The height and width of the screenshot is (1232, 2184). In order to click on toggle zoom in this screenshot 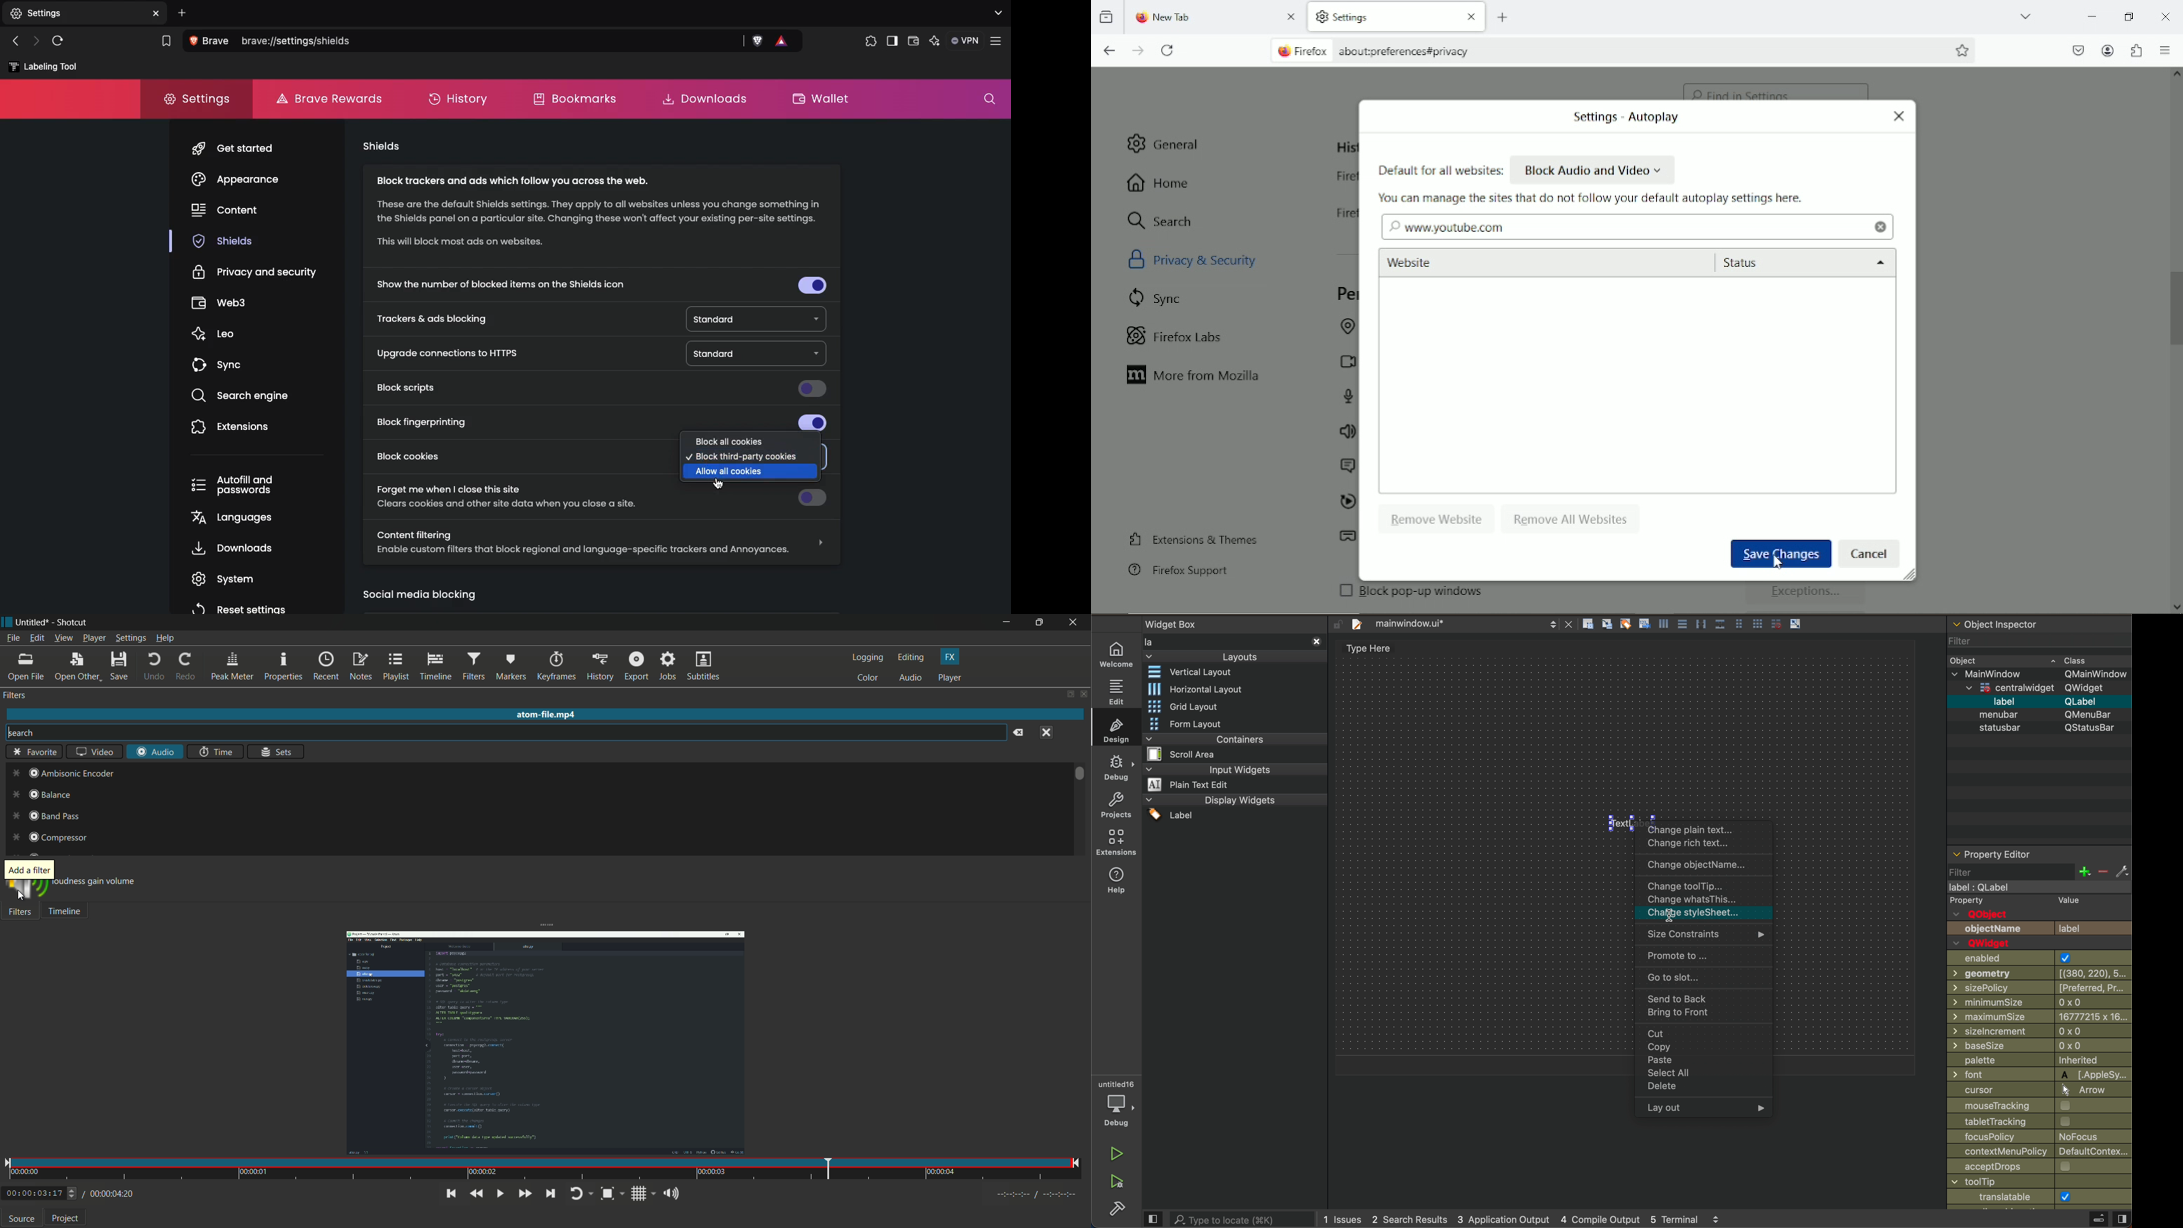, I will do `click(612, 1194)`.